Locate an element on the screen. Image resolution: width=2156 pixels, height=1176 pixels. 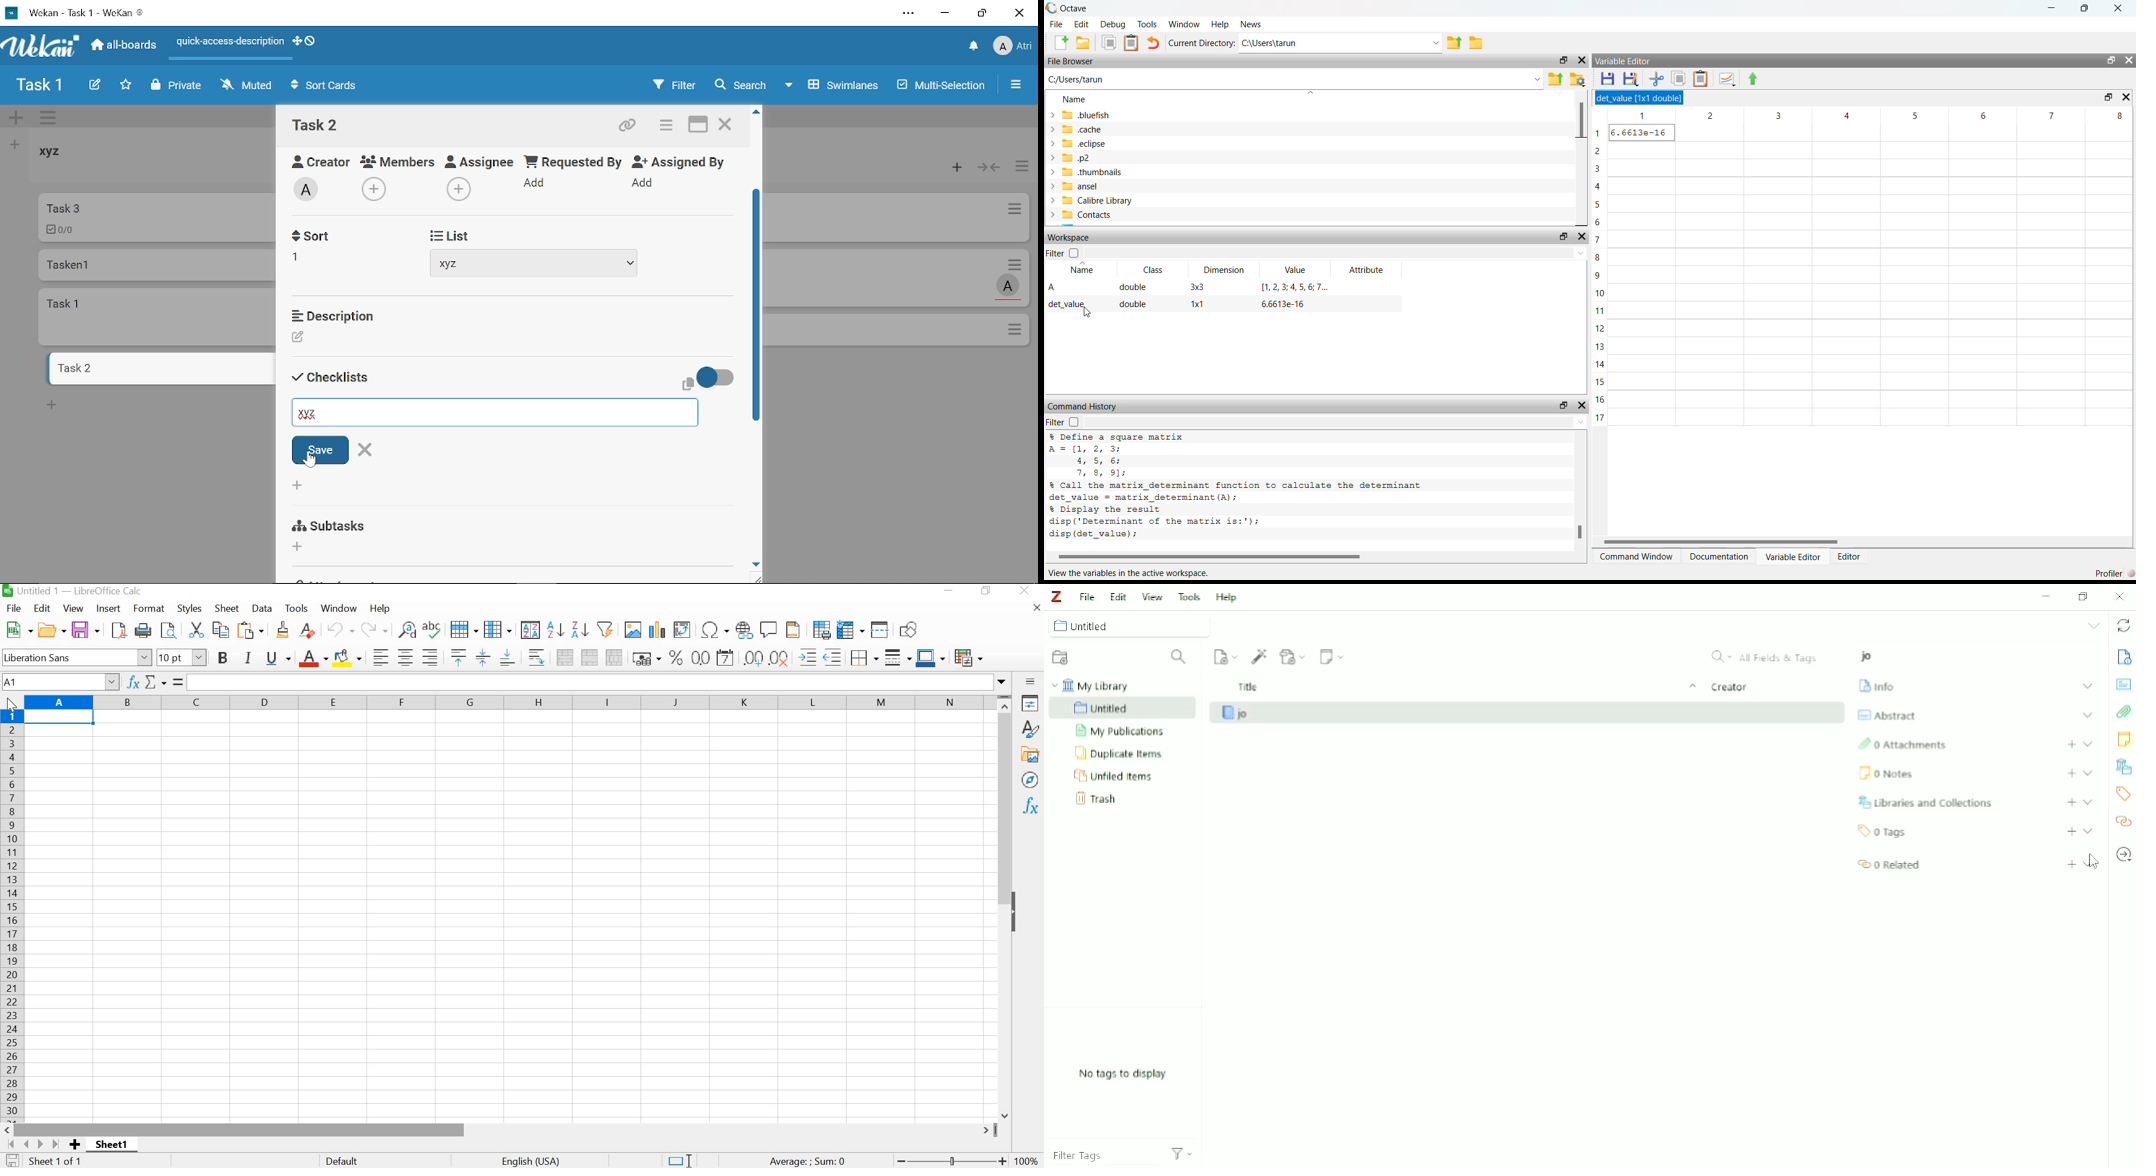
move  down is located at coordinates (758, 565).